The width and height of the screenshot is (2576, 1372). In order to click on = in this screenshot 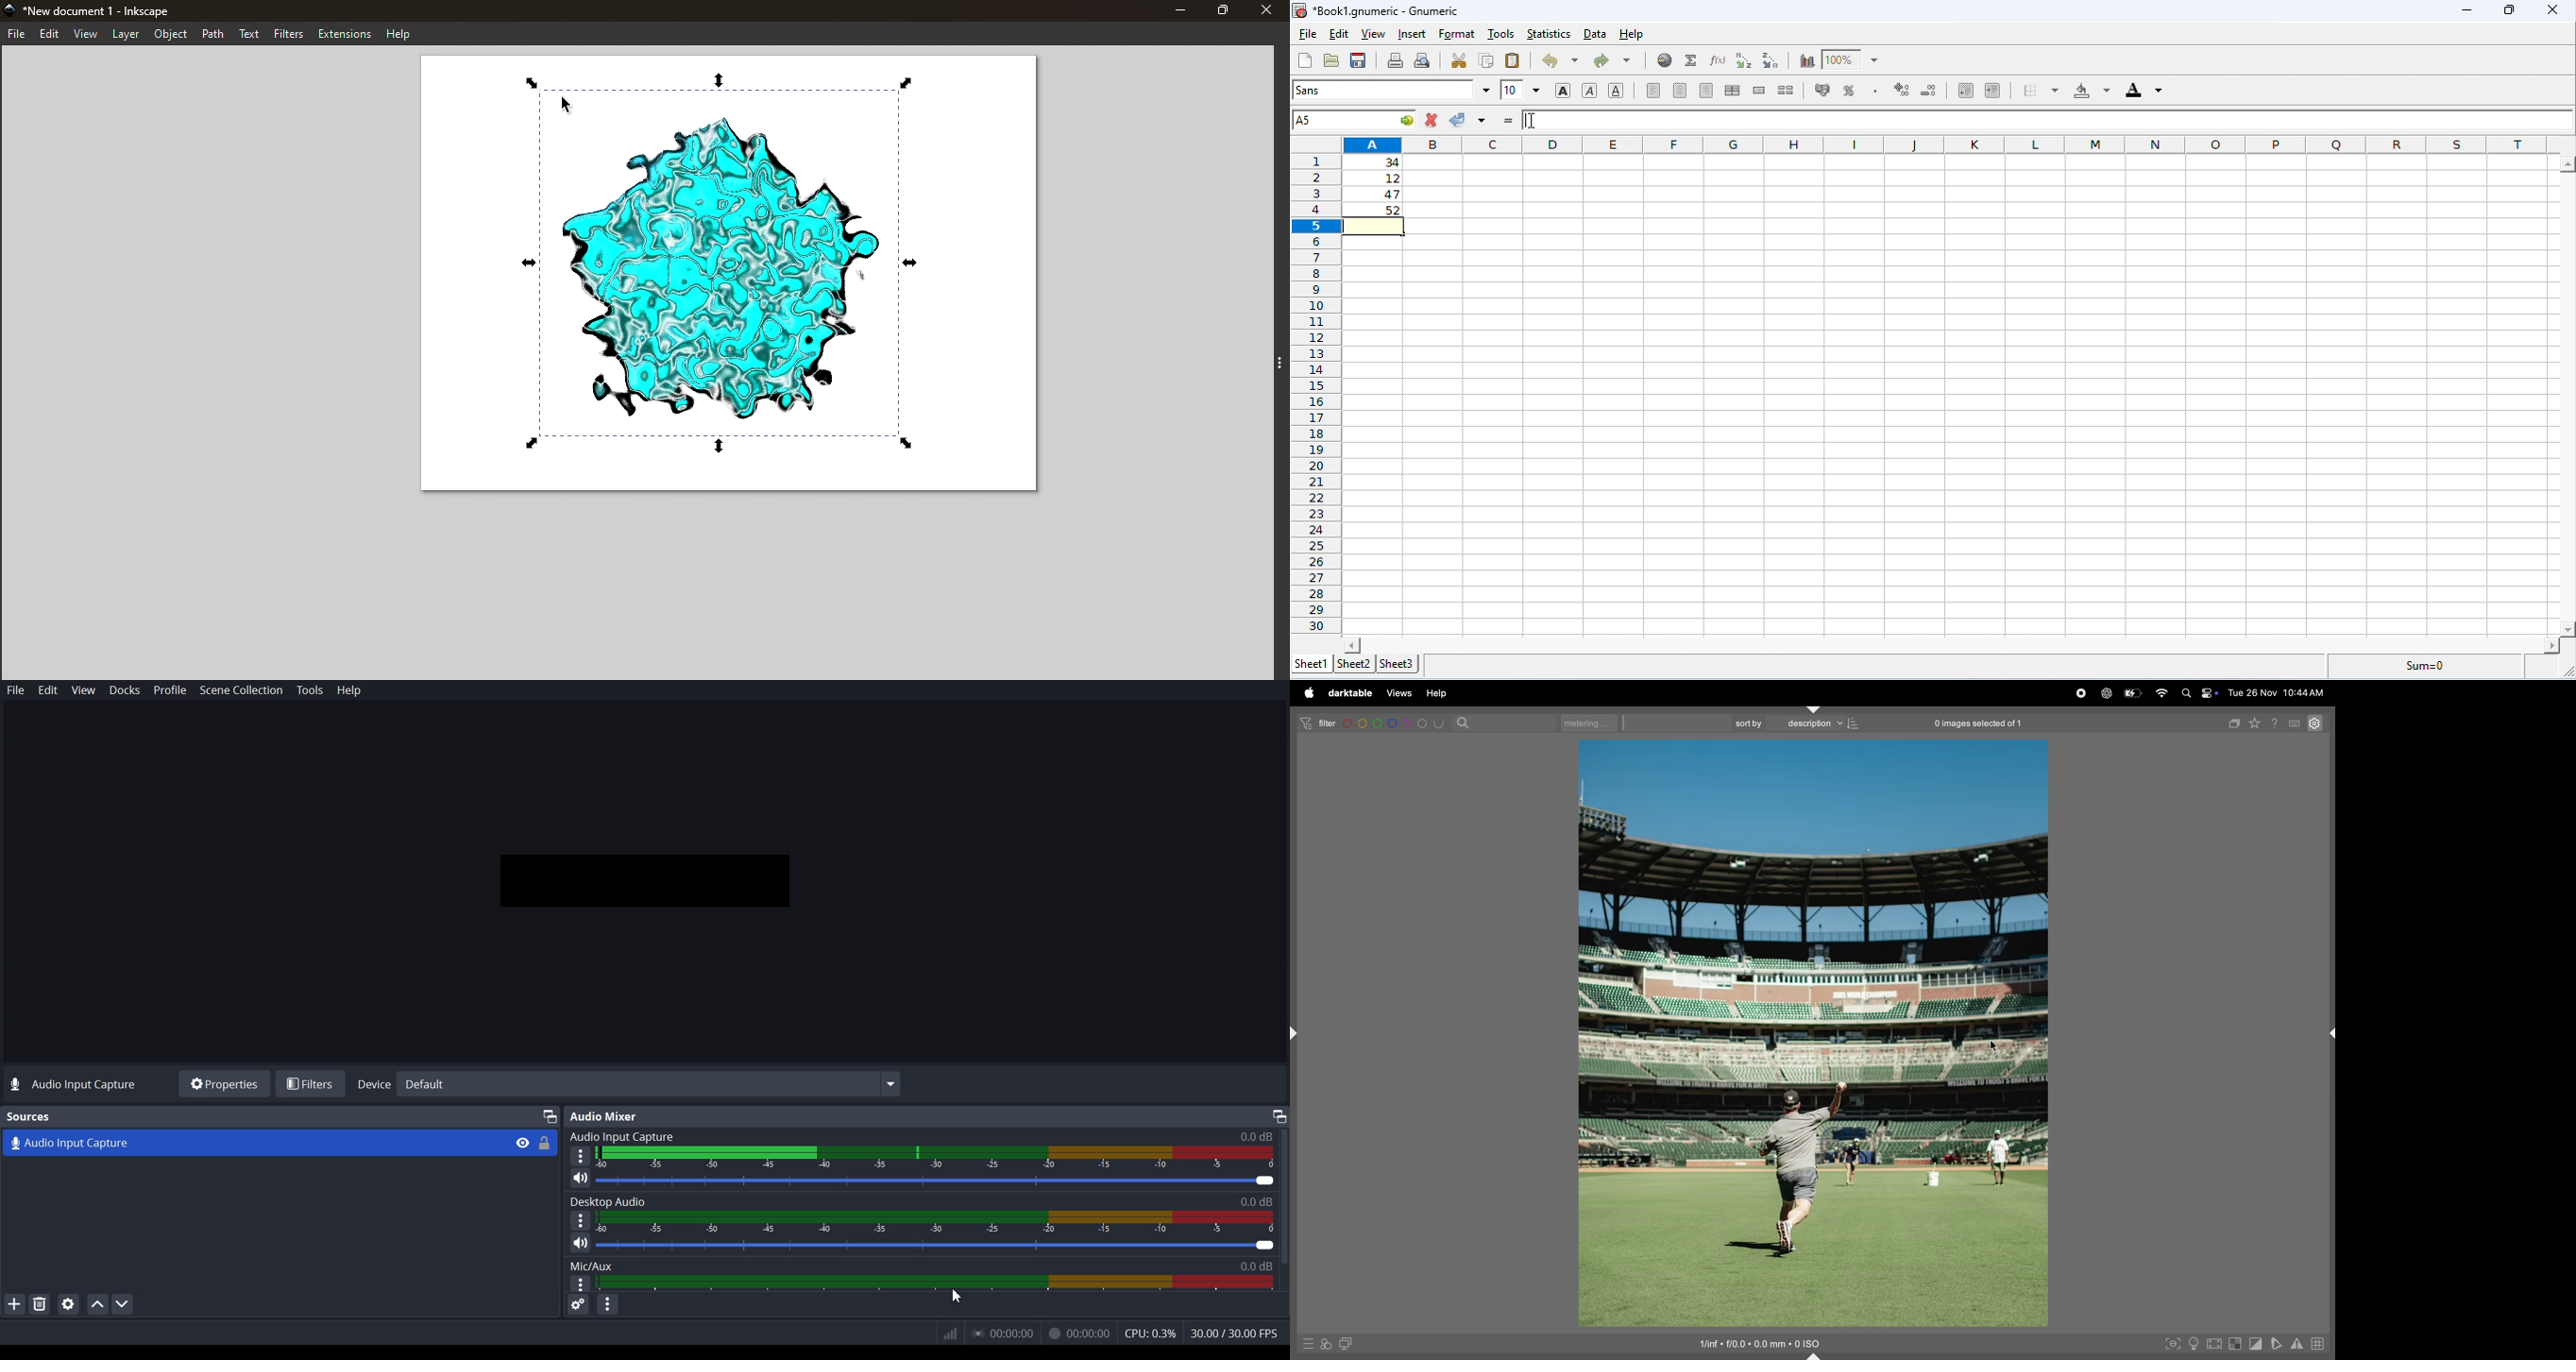, I will do `click(1508, 121)`.